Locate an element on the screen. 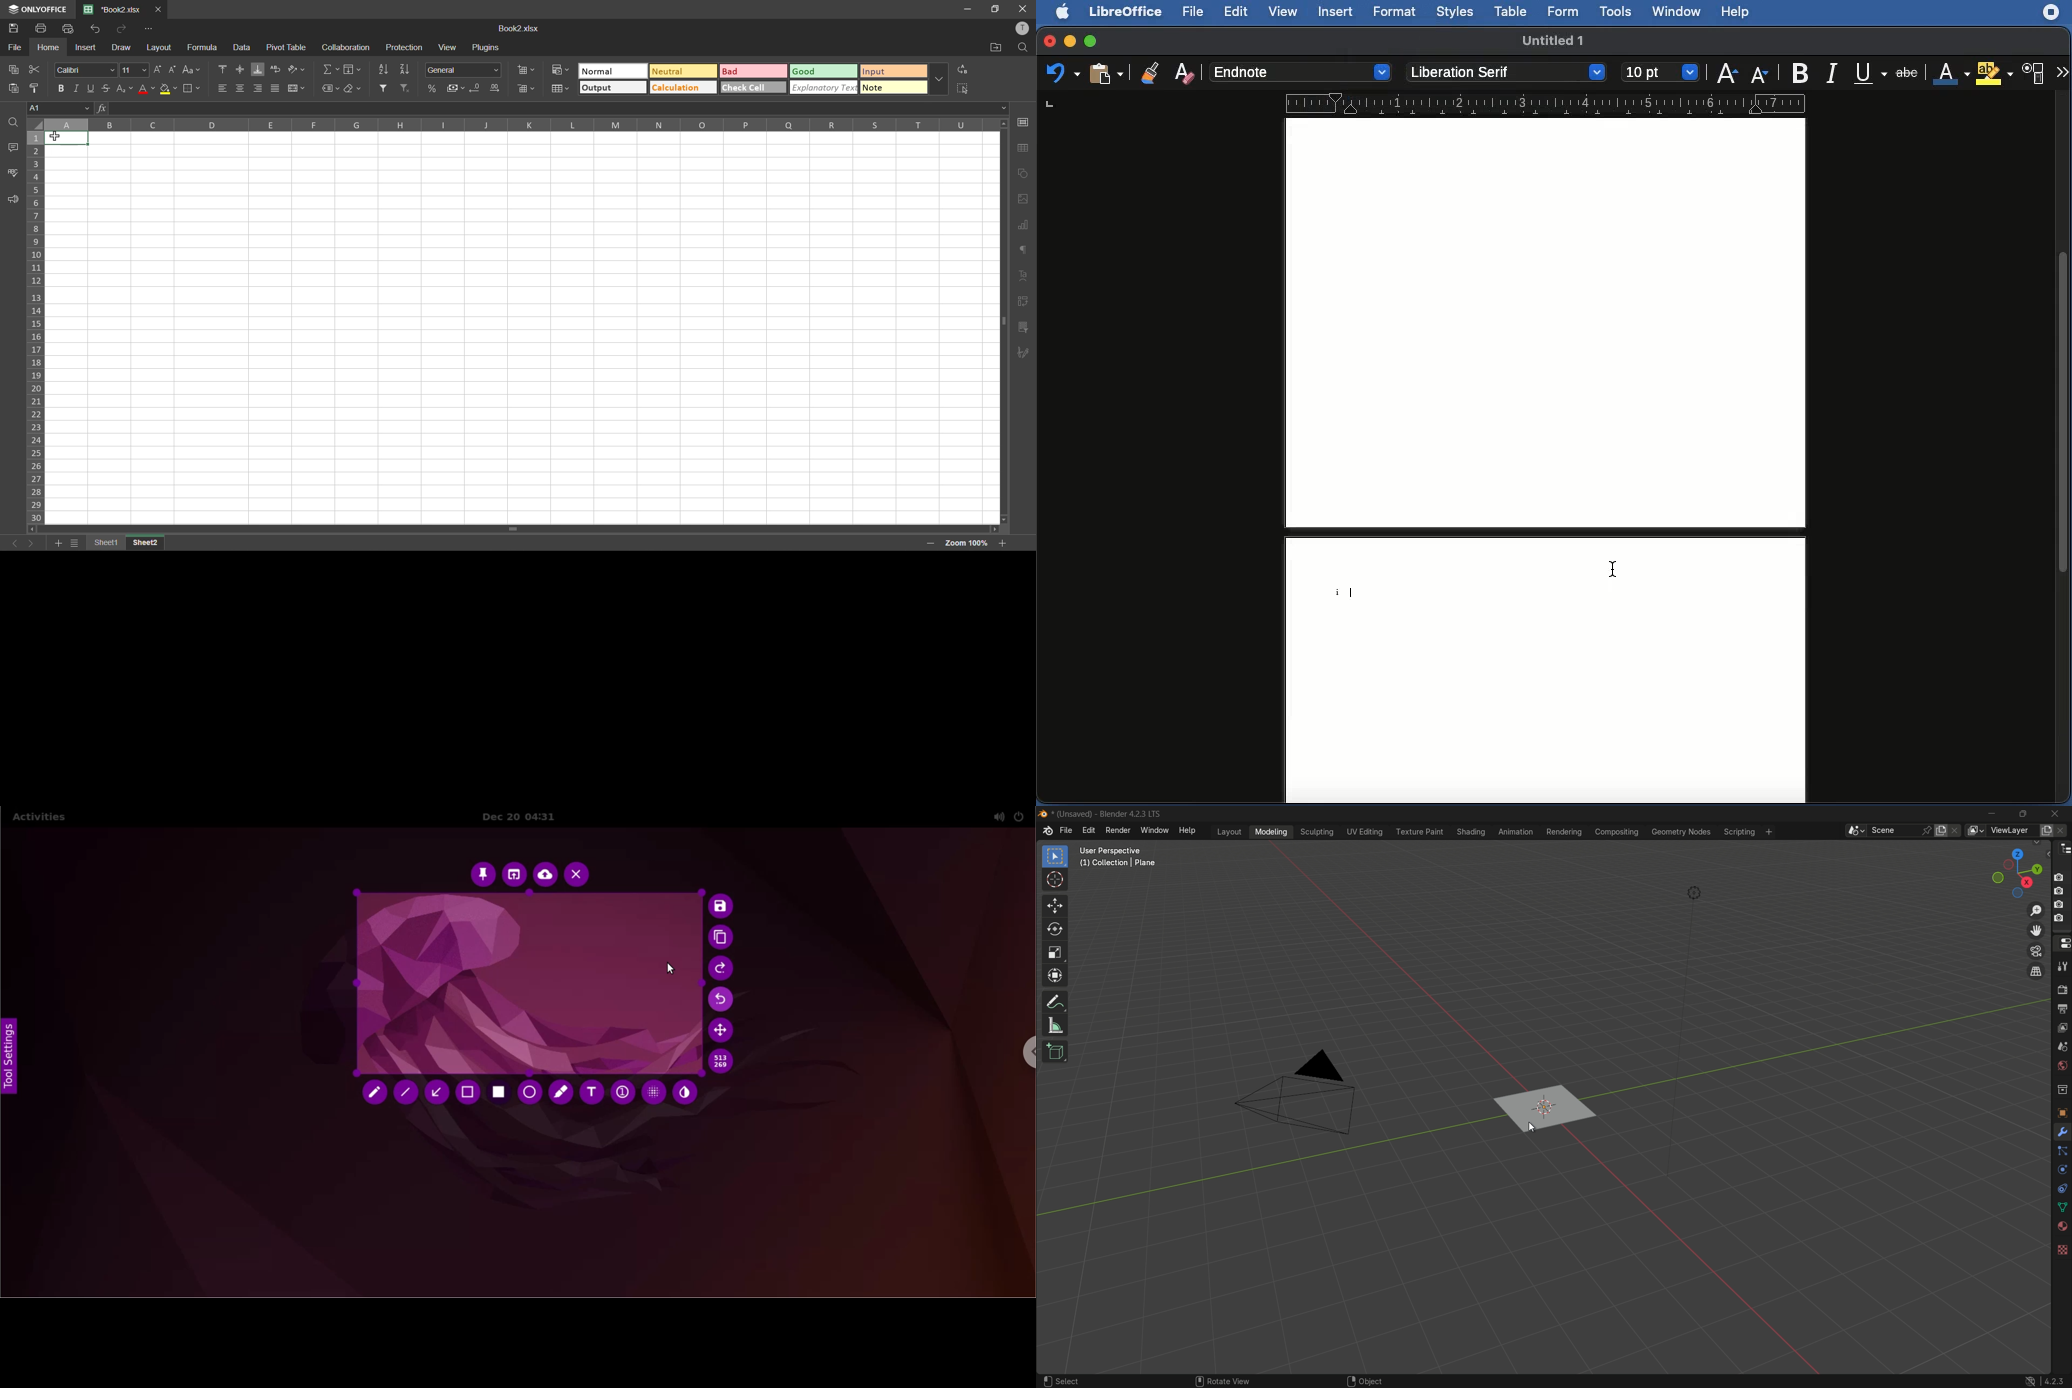 The image size is (2072, 1400). sub/superscript is located at coordinates (123, 87).